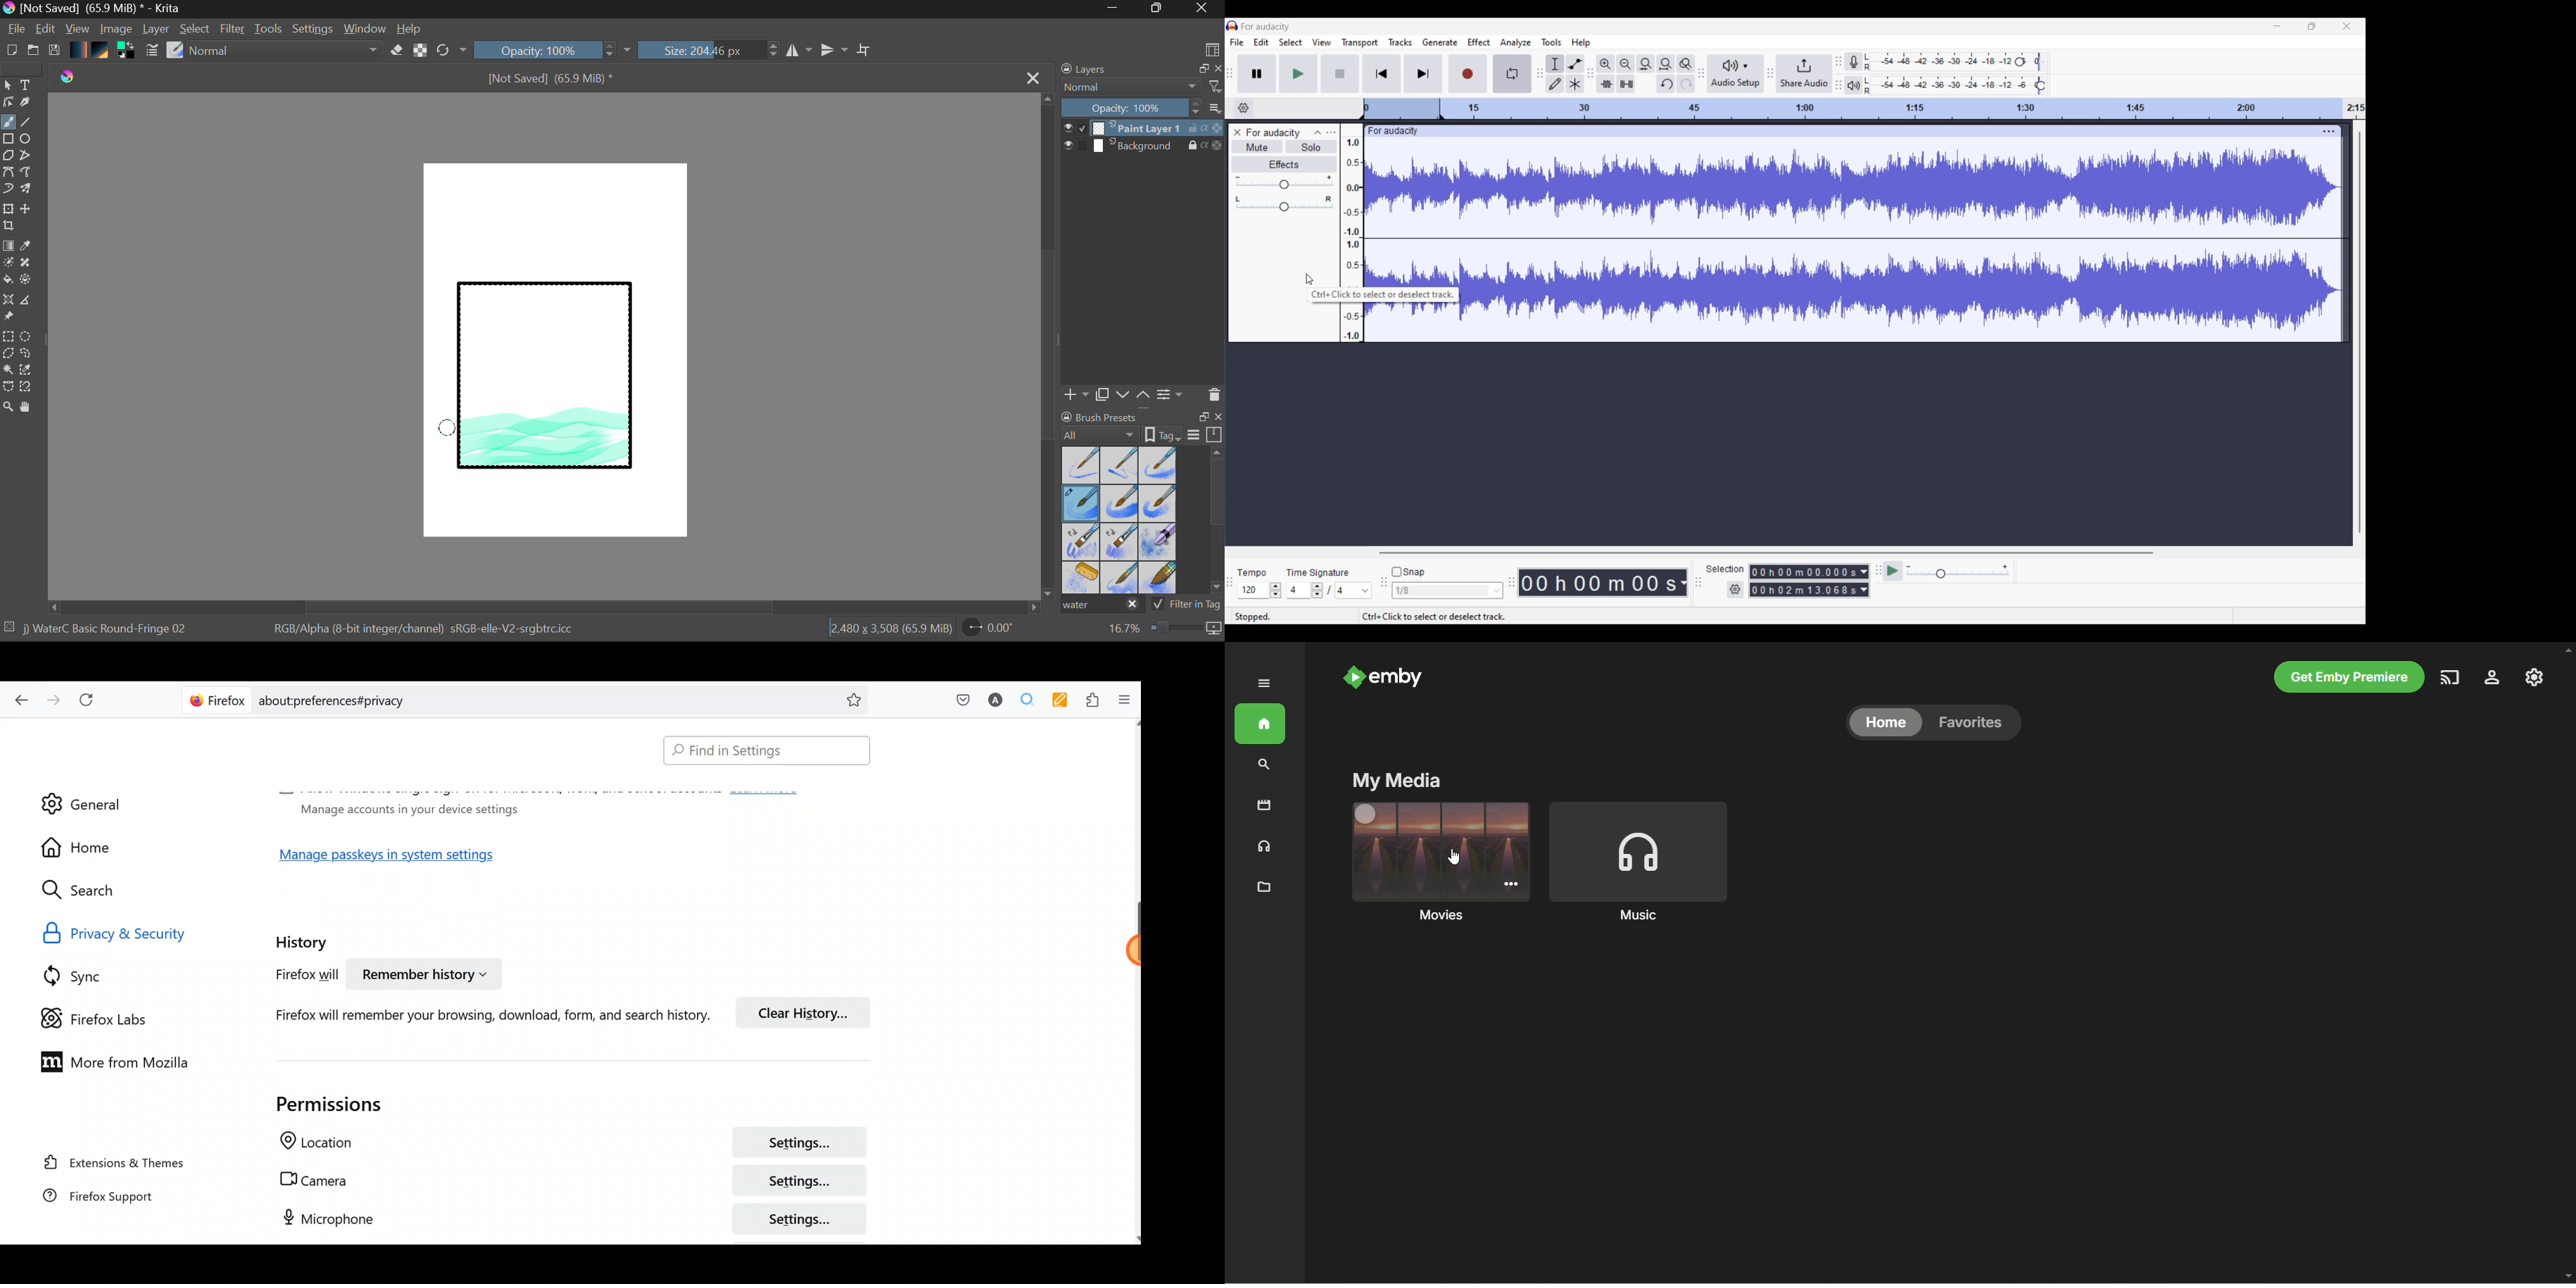  What do you see at coordinates (1276, 590) in the screenshot?
I see `Increase/Decrease tempo` at bounding box center [1276, 590].